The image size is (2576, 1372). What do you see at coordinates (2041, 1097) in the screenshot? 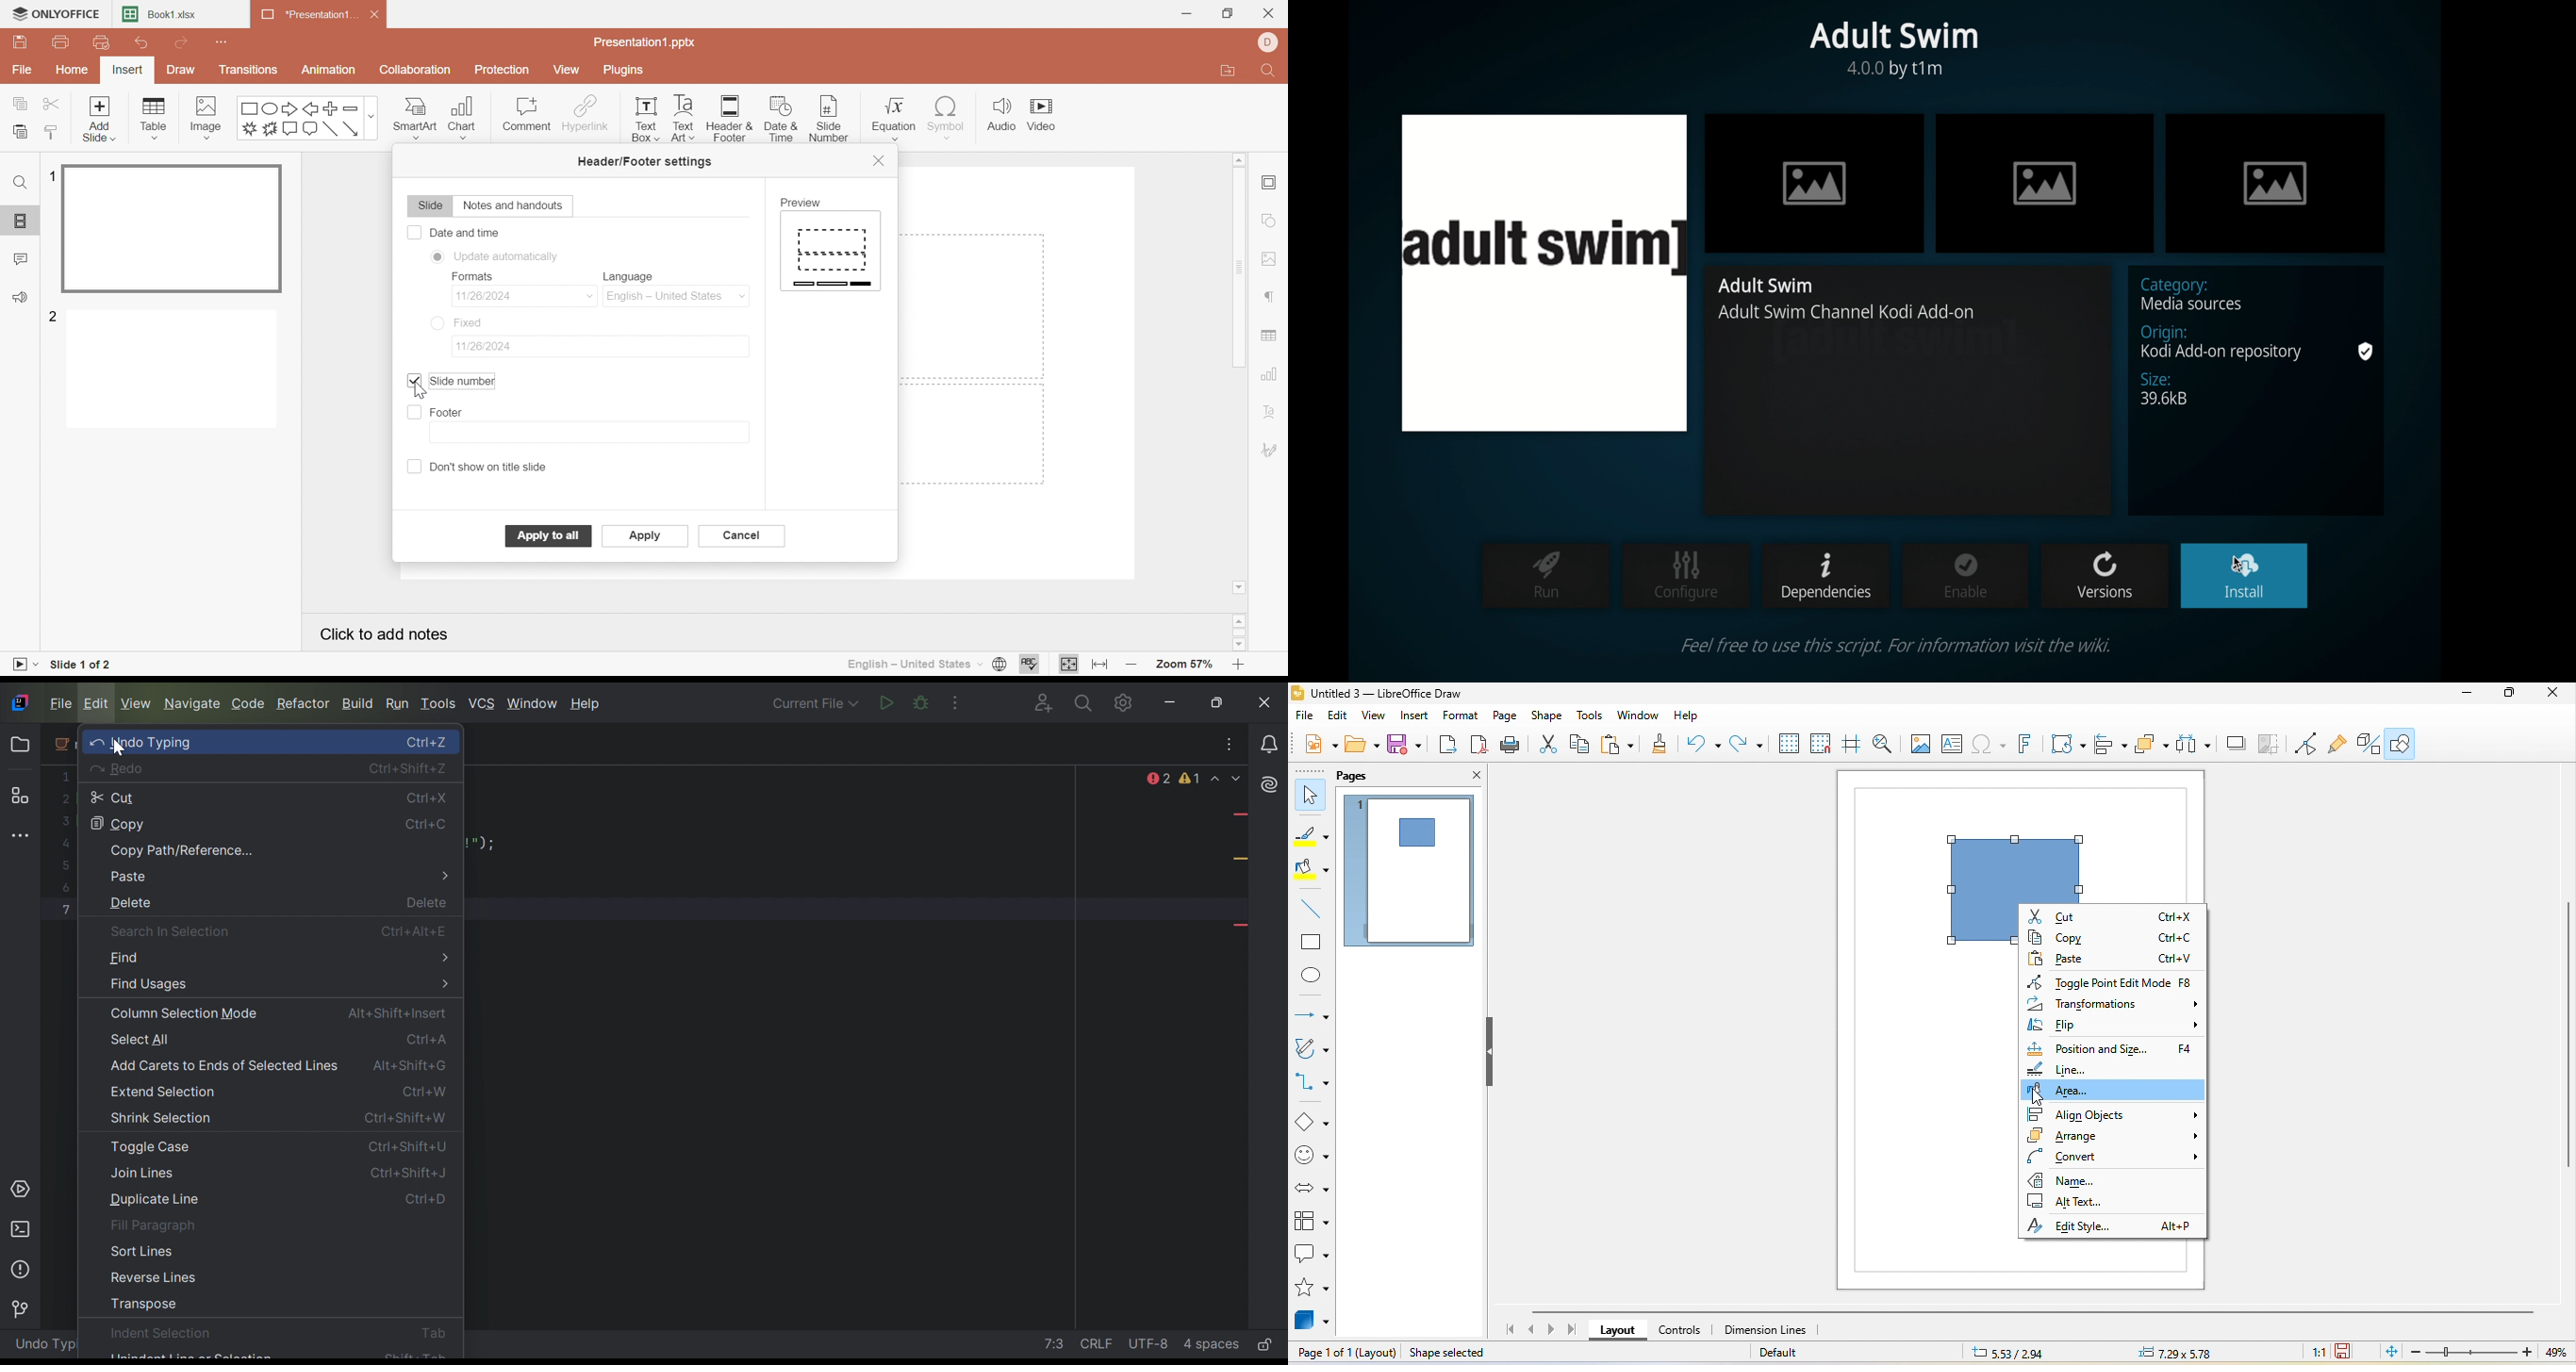
I see `cursor movement` at bounding box center [2041, 1097].